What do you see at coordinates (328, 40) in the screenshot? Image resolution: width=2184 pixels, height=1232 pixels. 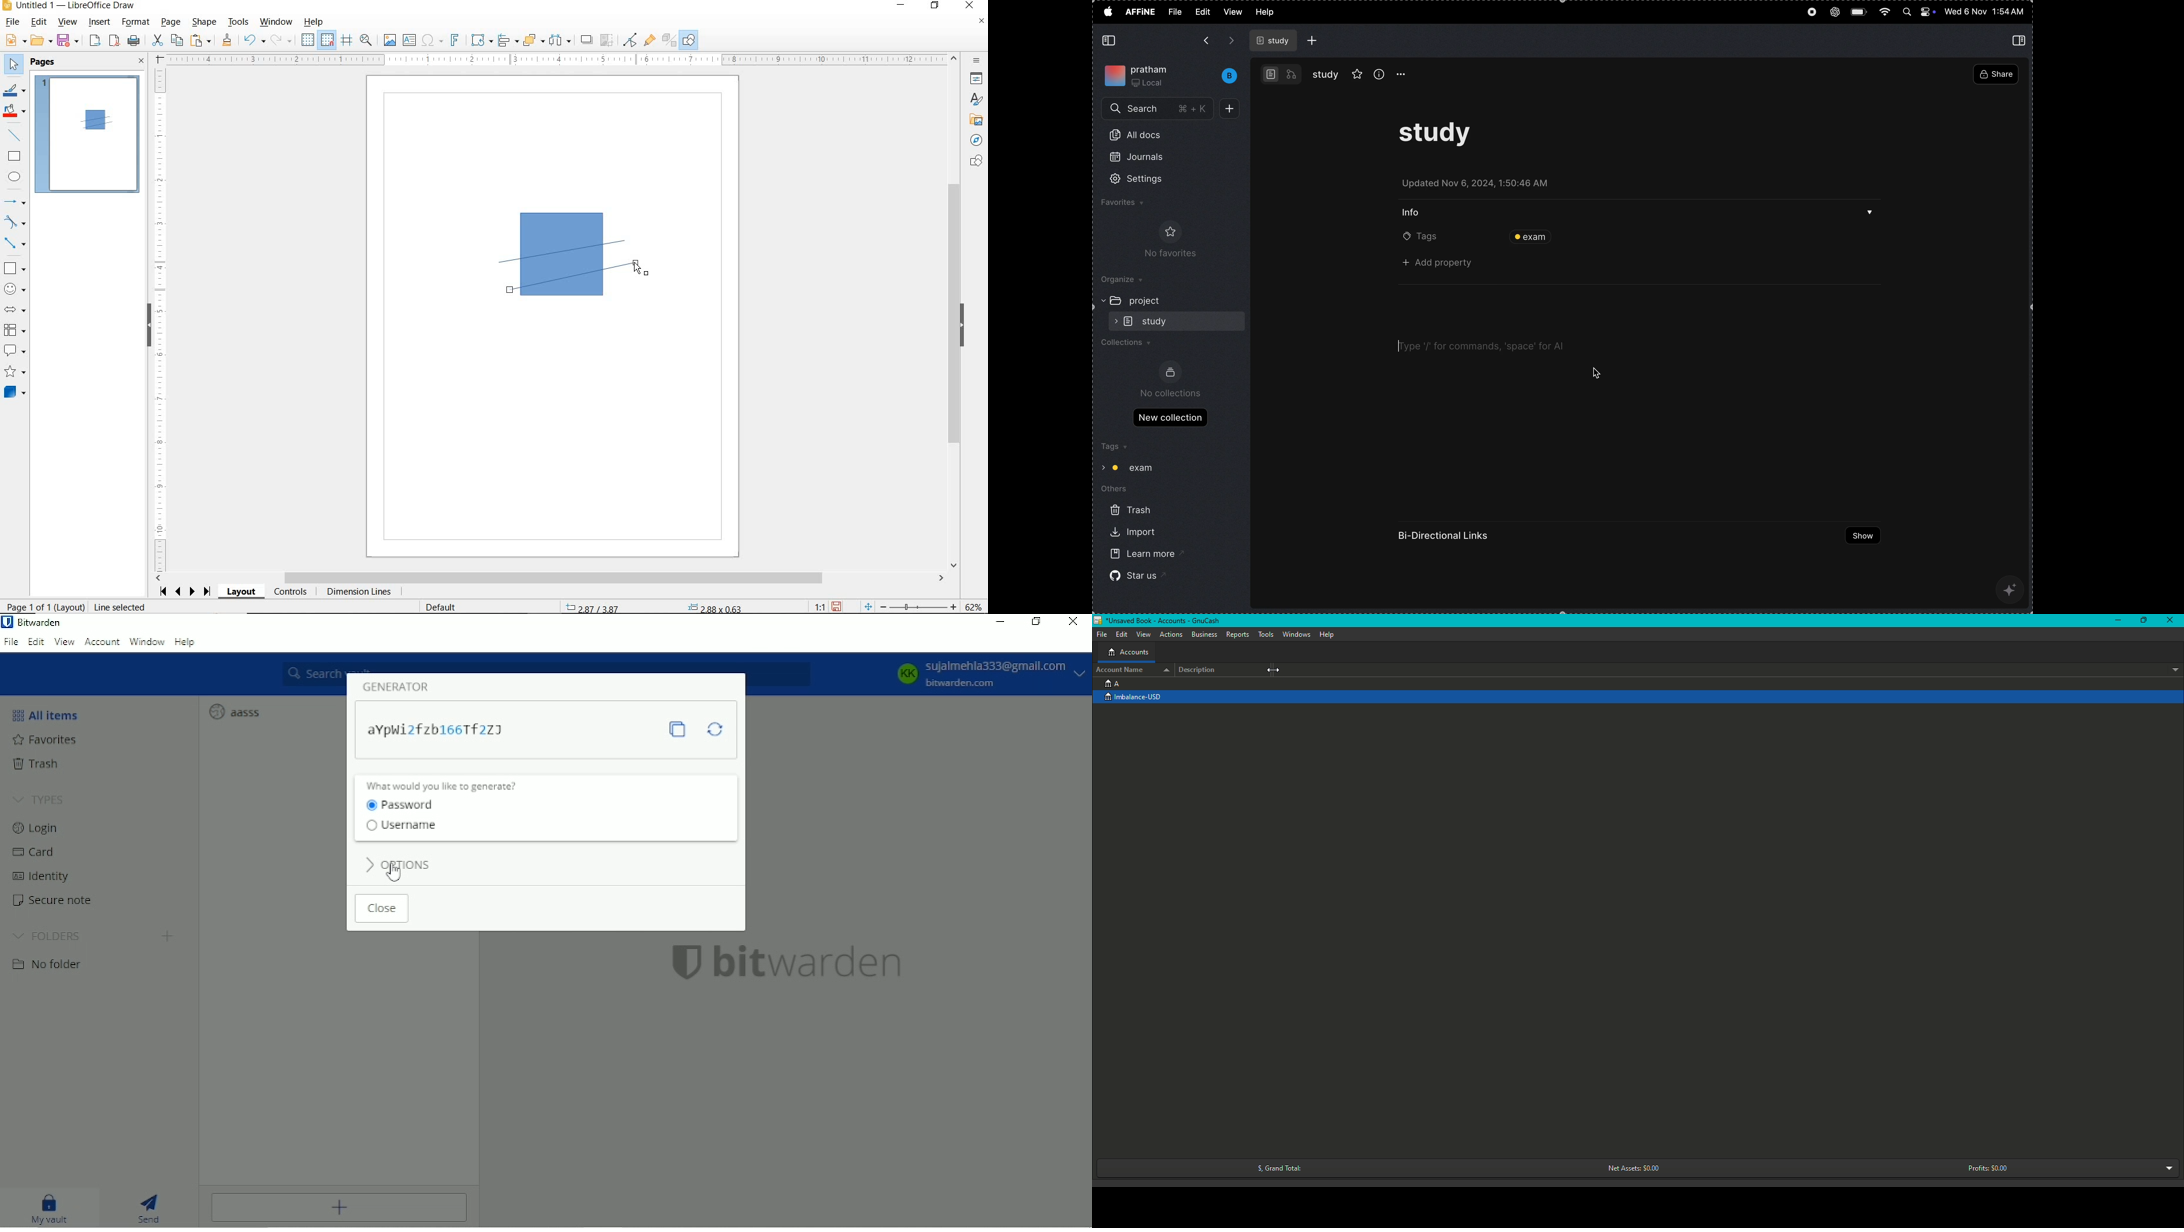 I see `SNAP TO GRID` at bounding box center [328, 40].